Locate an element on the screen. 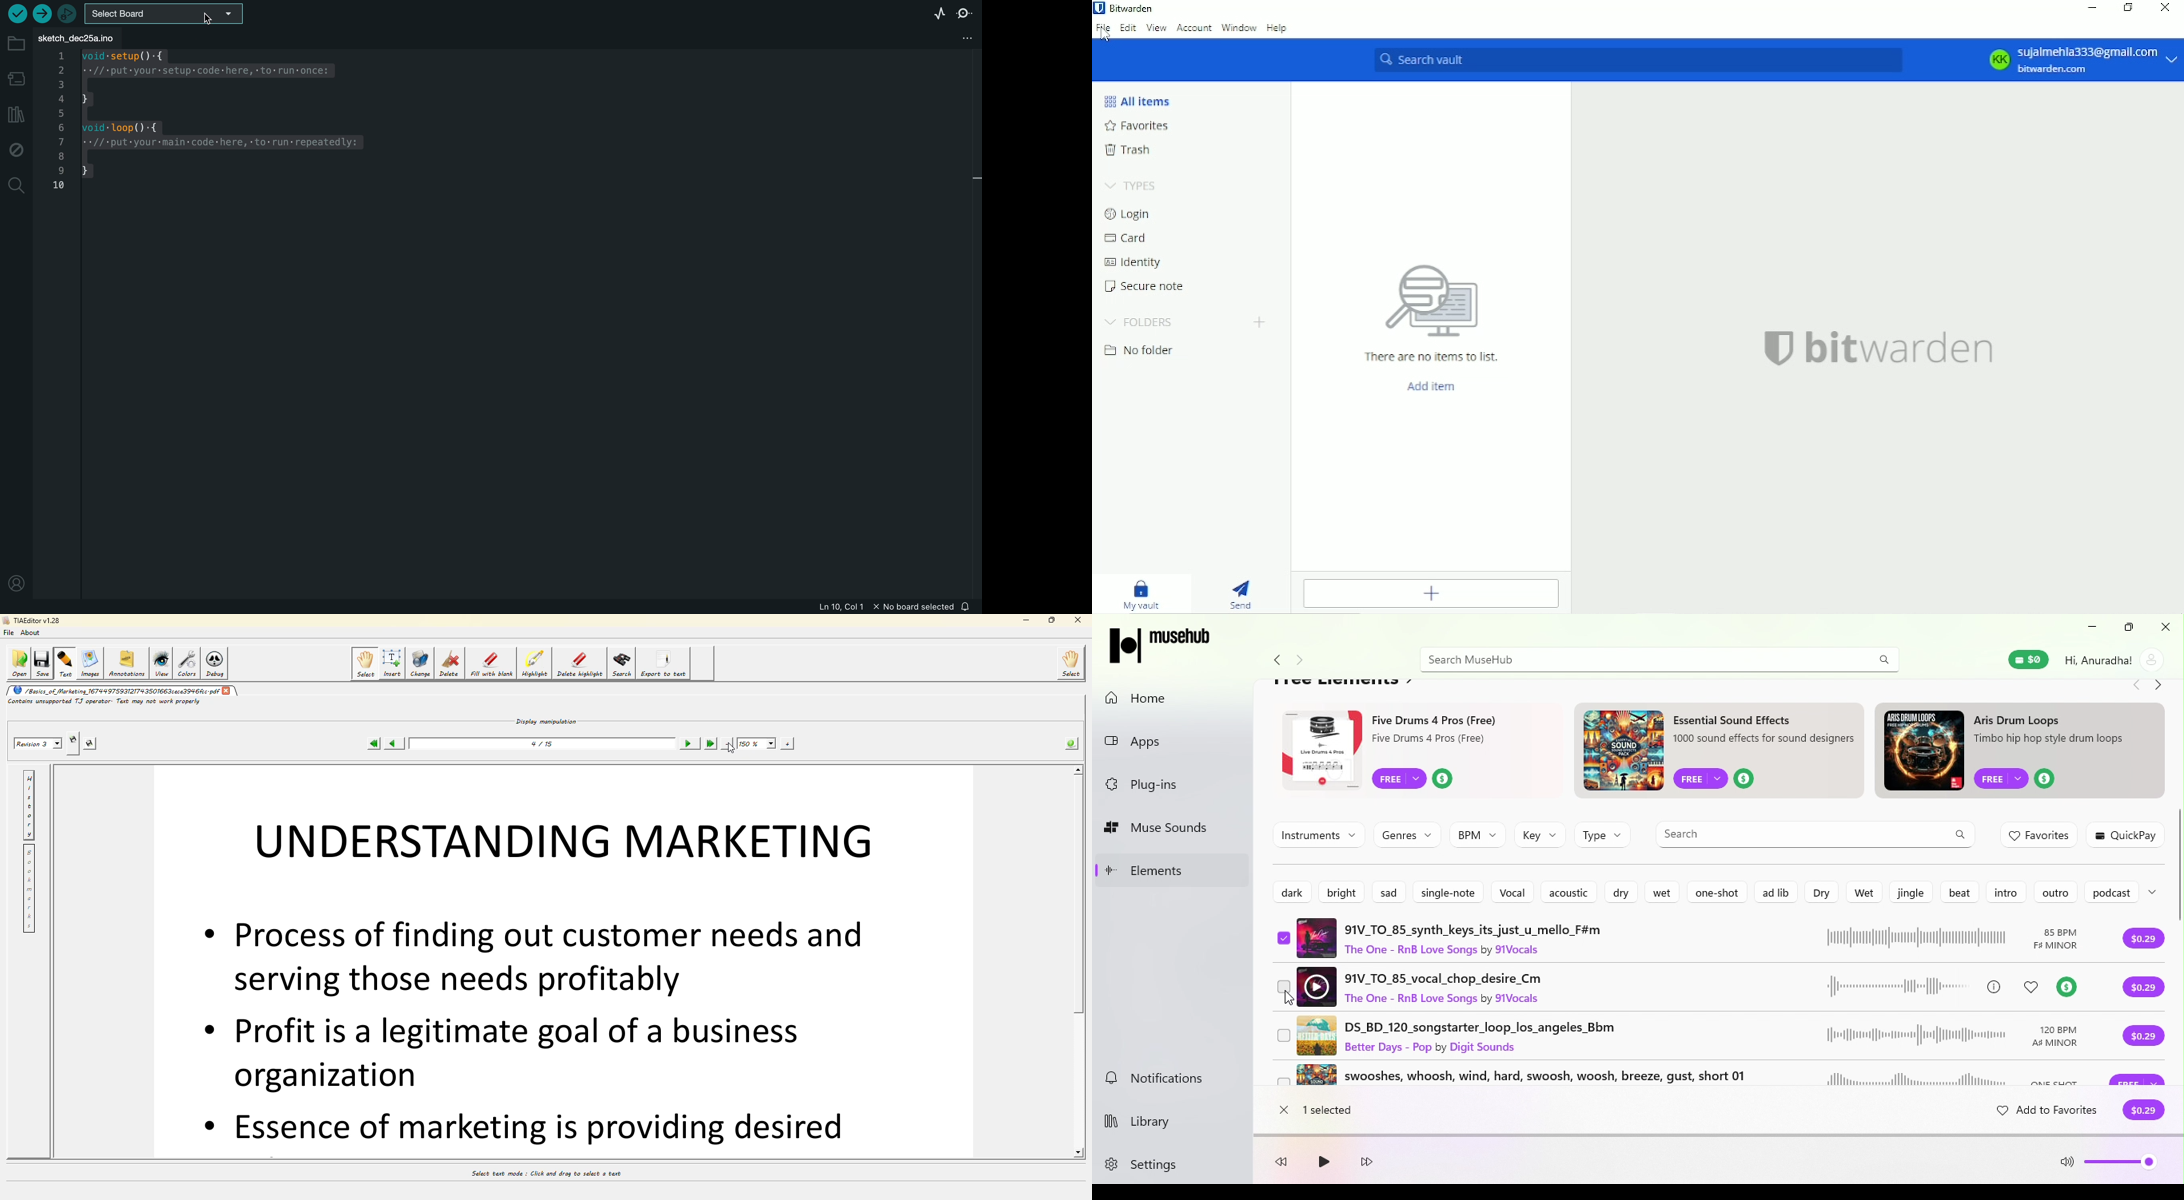  close is located at coordinates (1283, 1112).